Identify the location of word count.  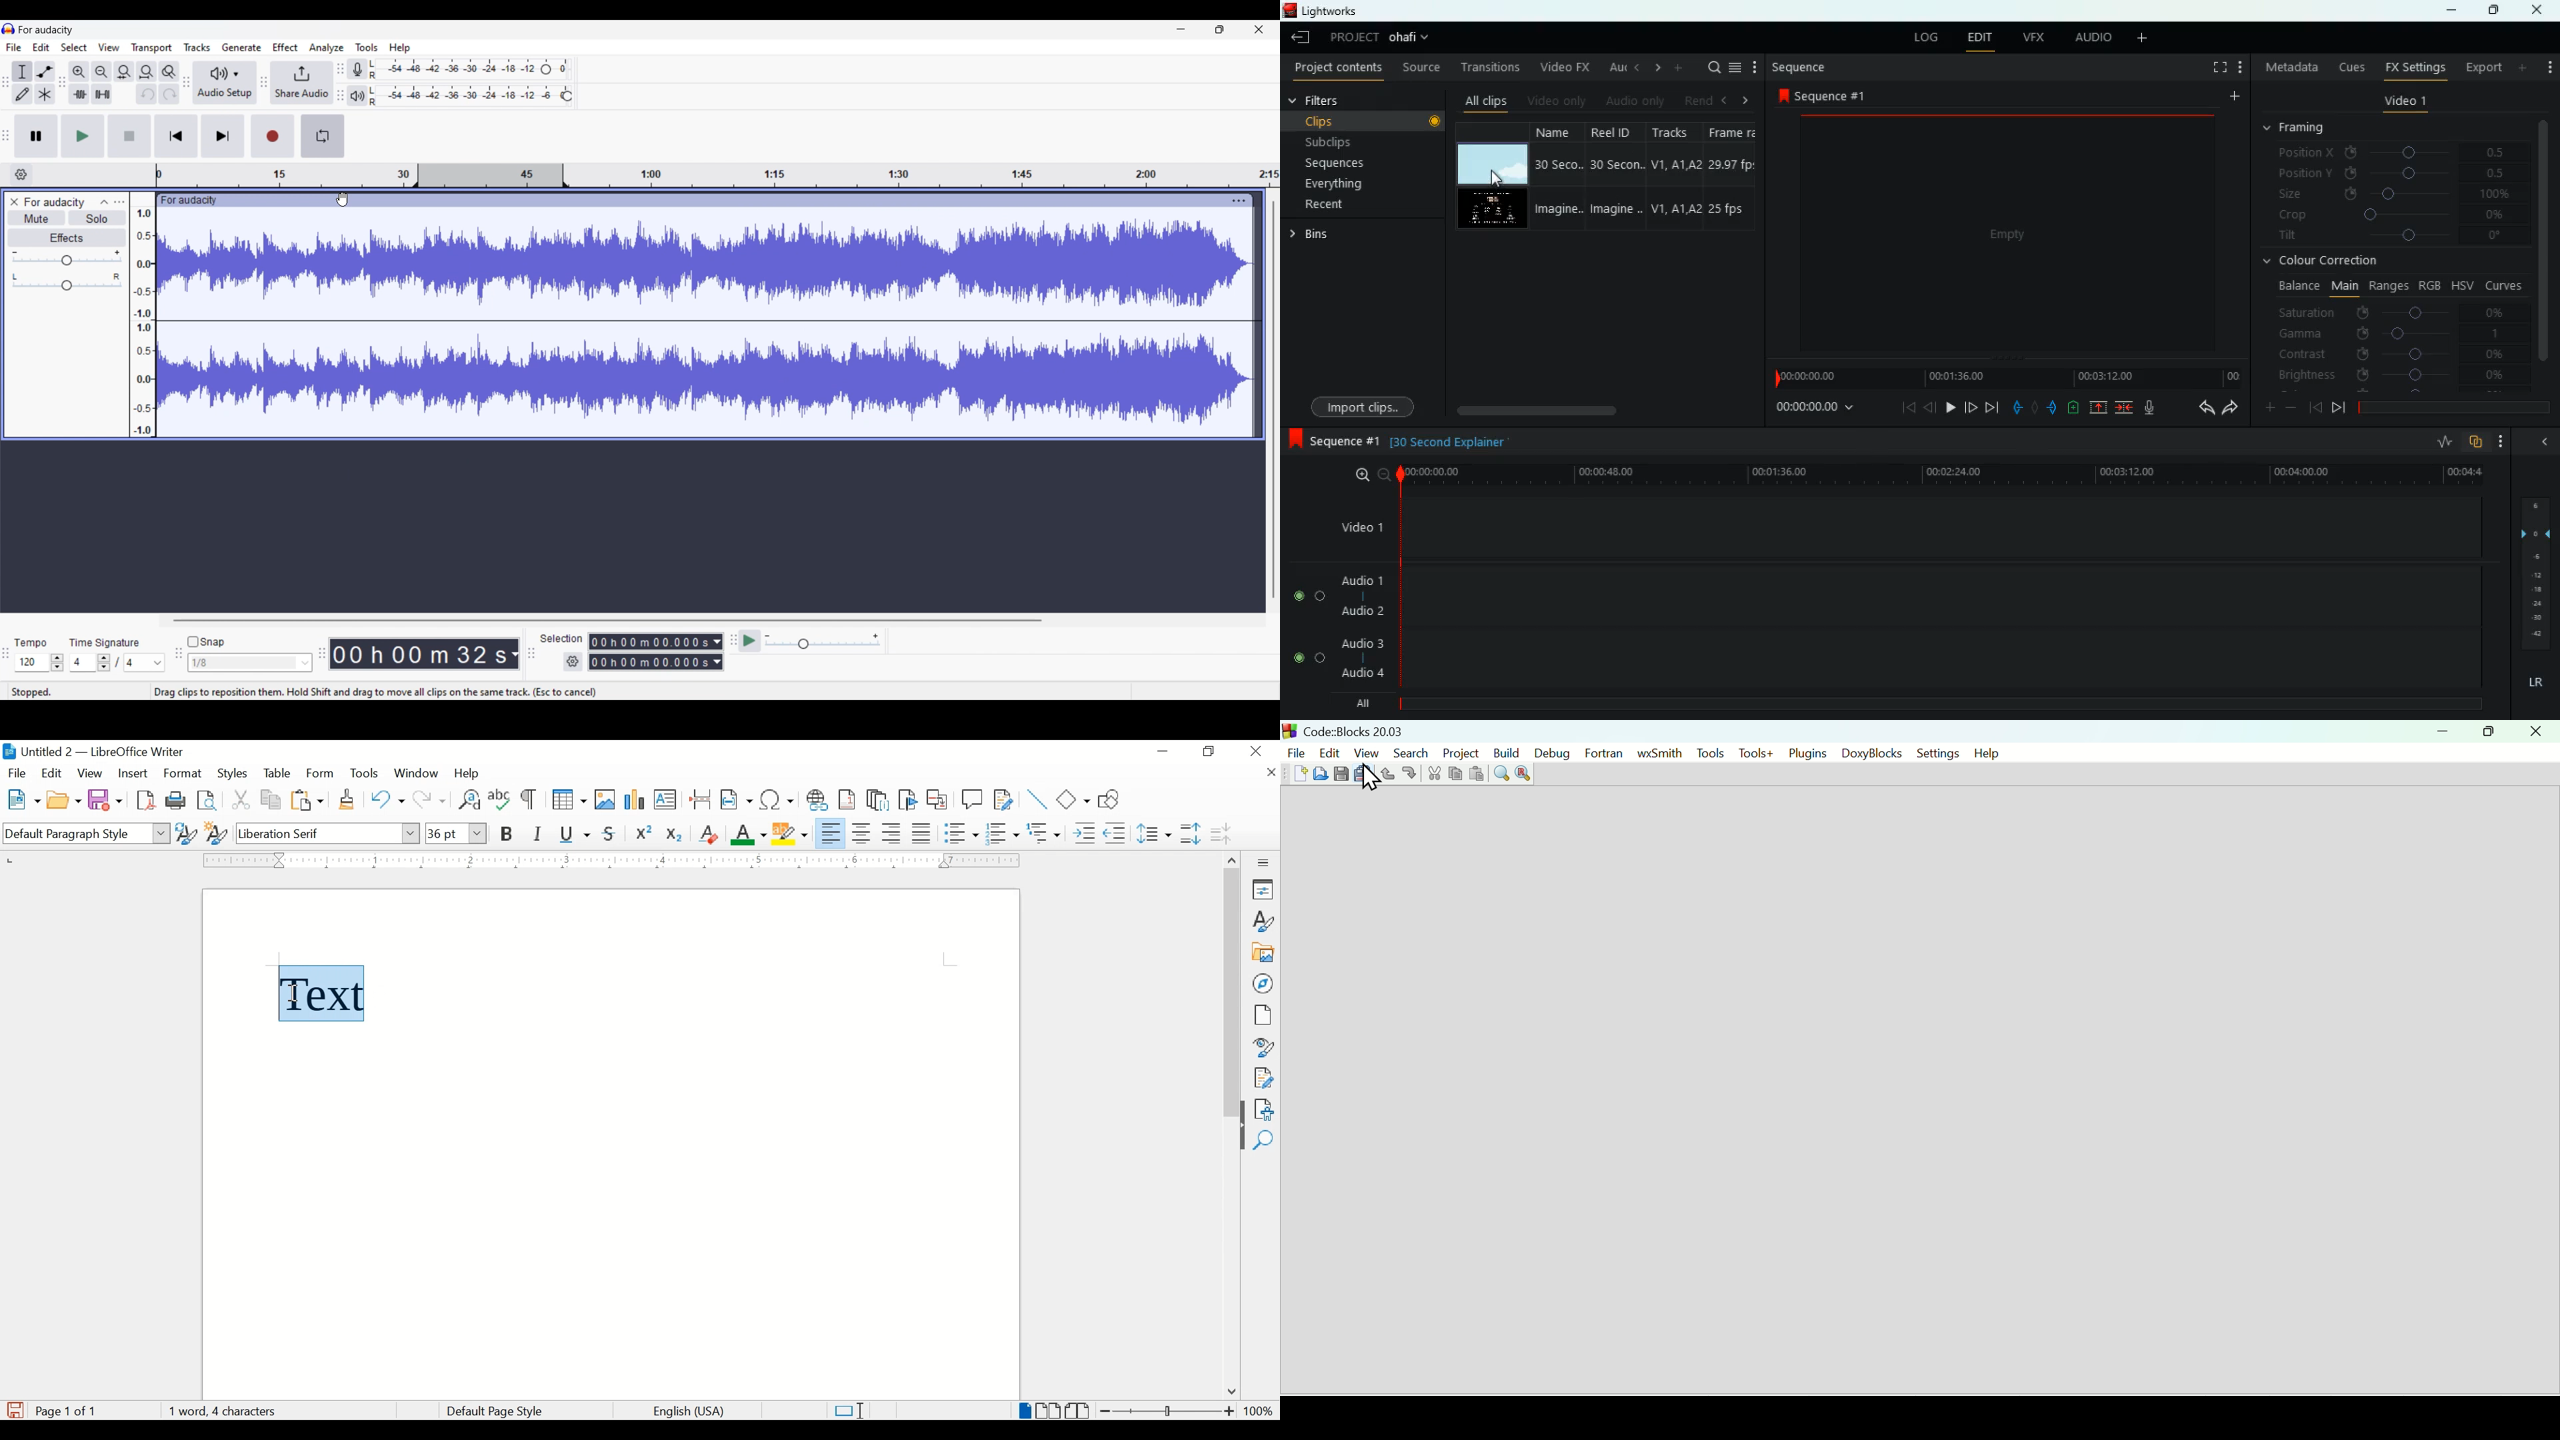
(222, 1411).